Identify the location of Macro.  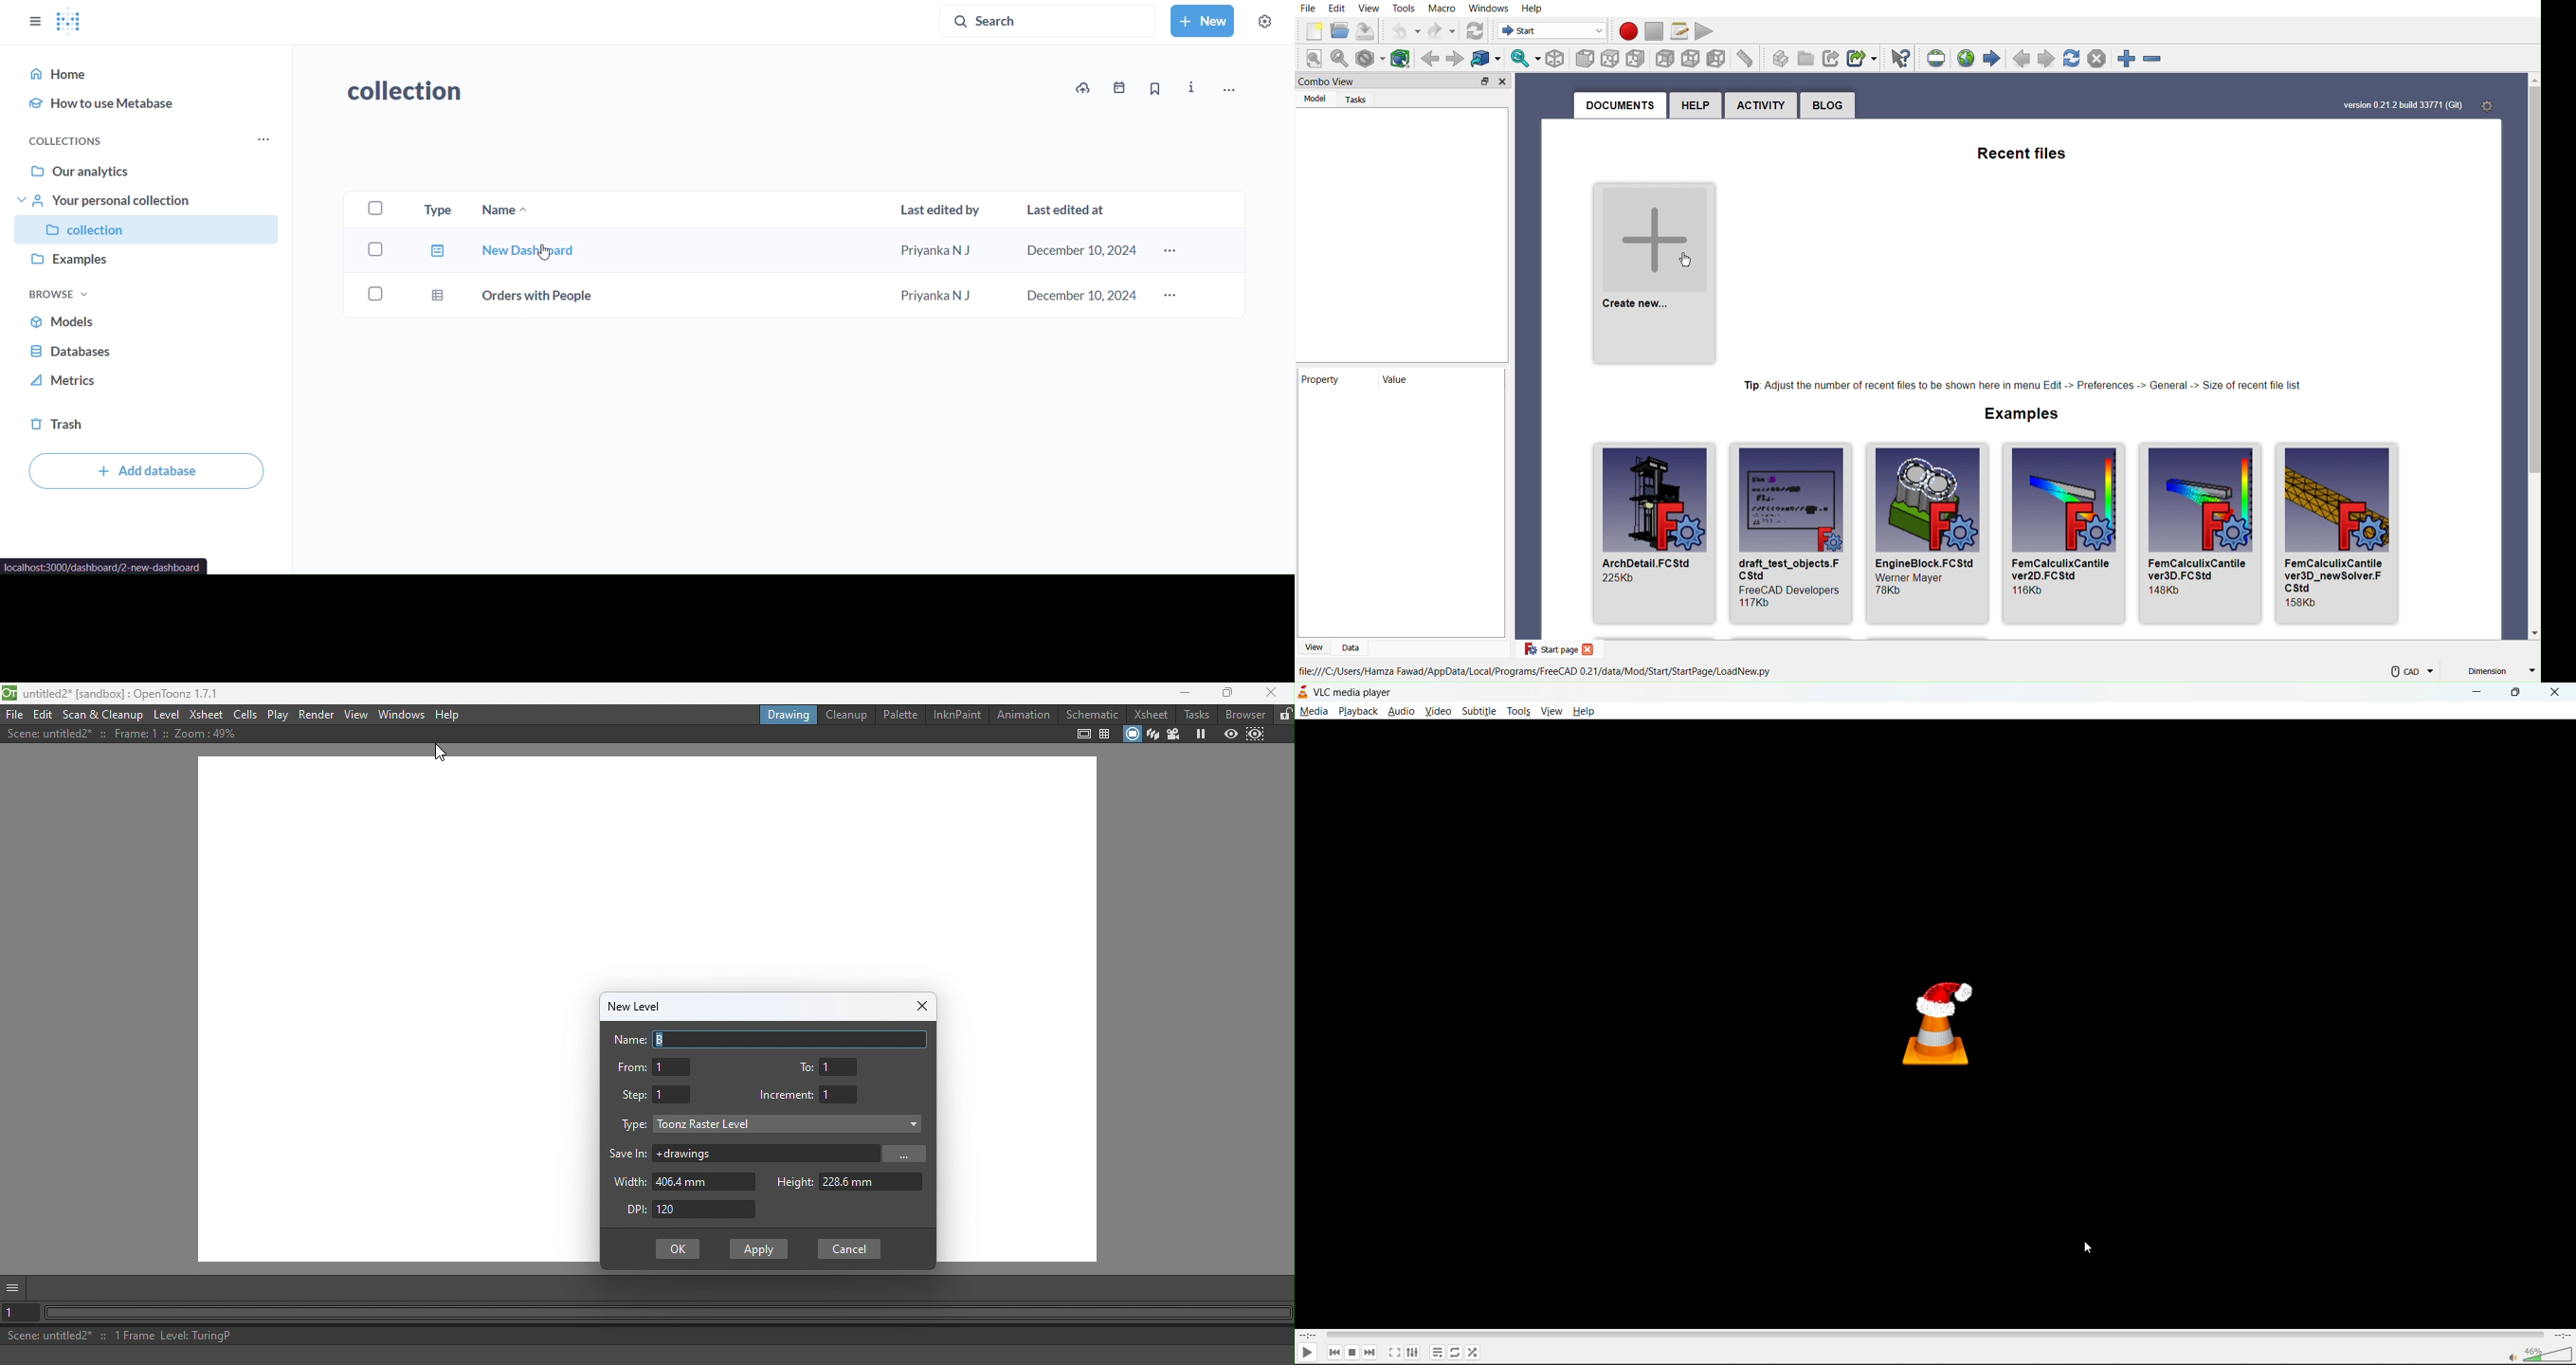
(1443, 8).